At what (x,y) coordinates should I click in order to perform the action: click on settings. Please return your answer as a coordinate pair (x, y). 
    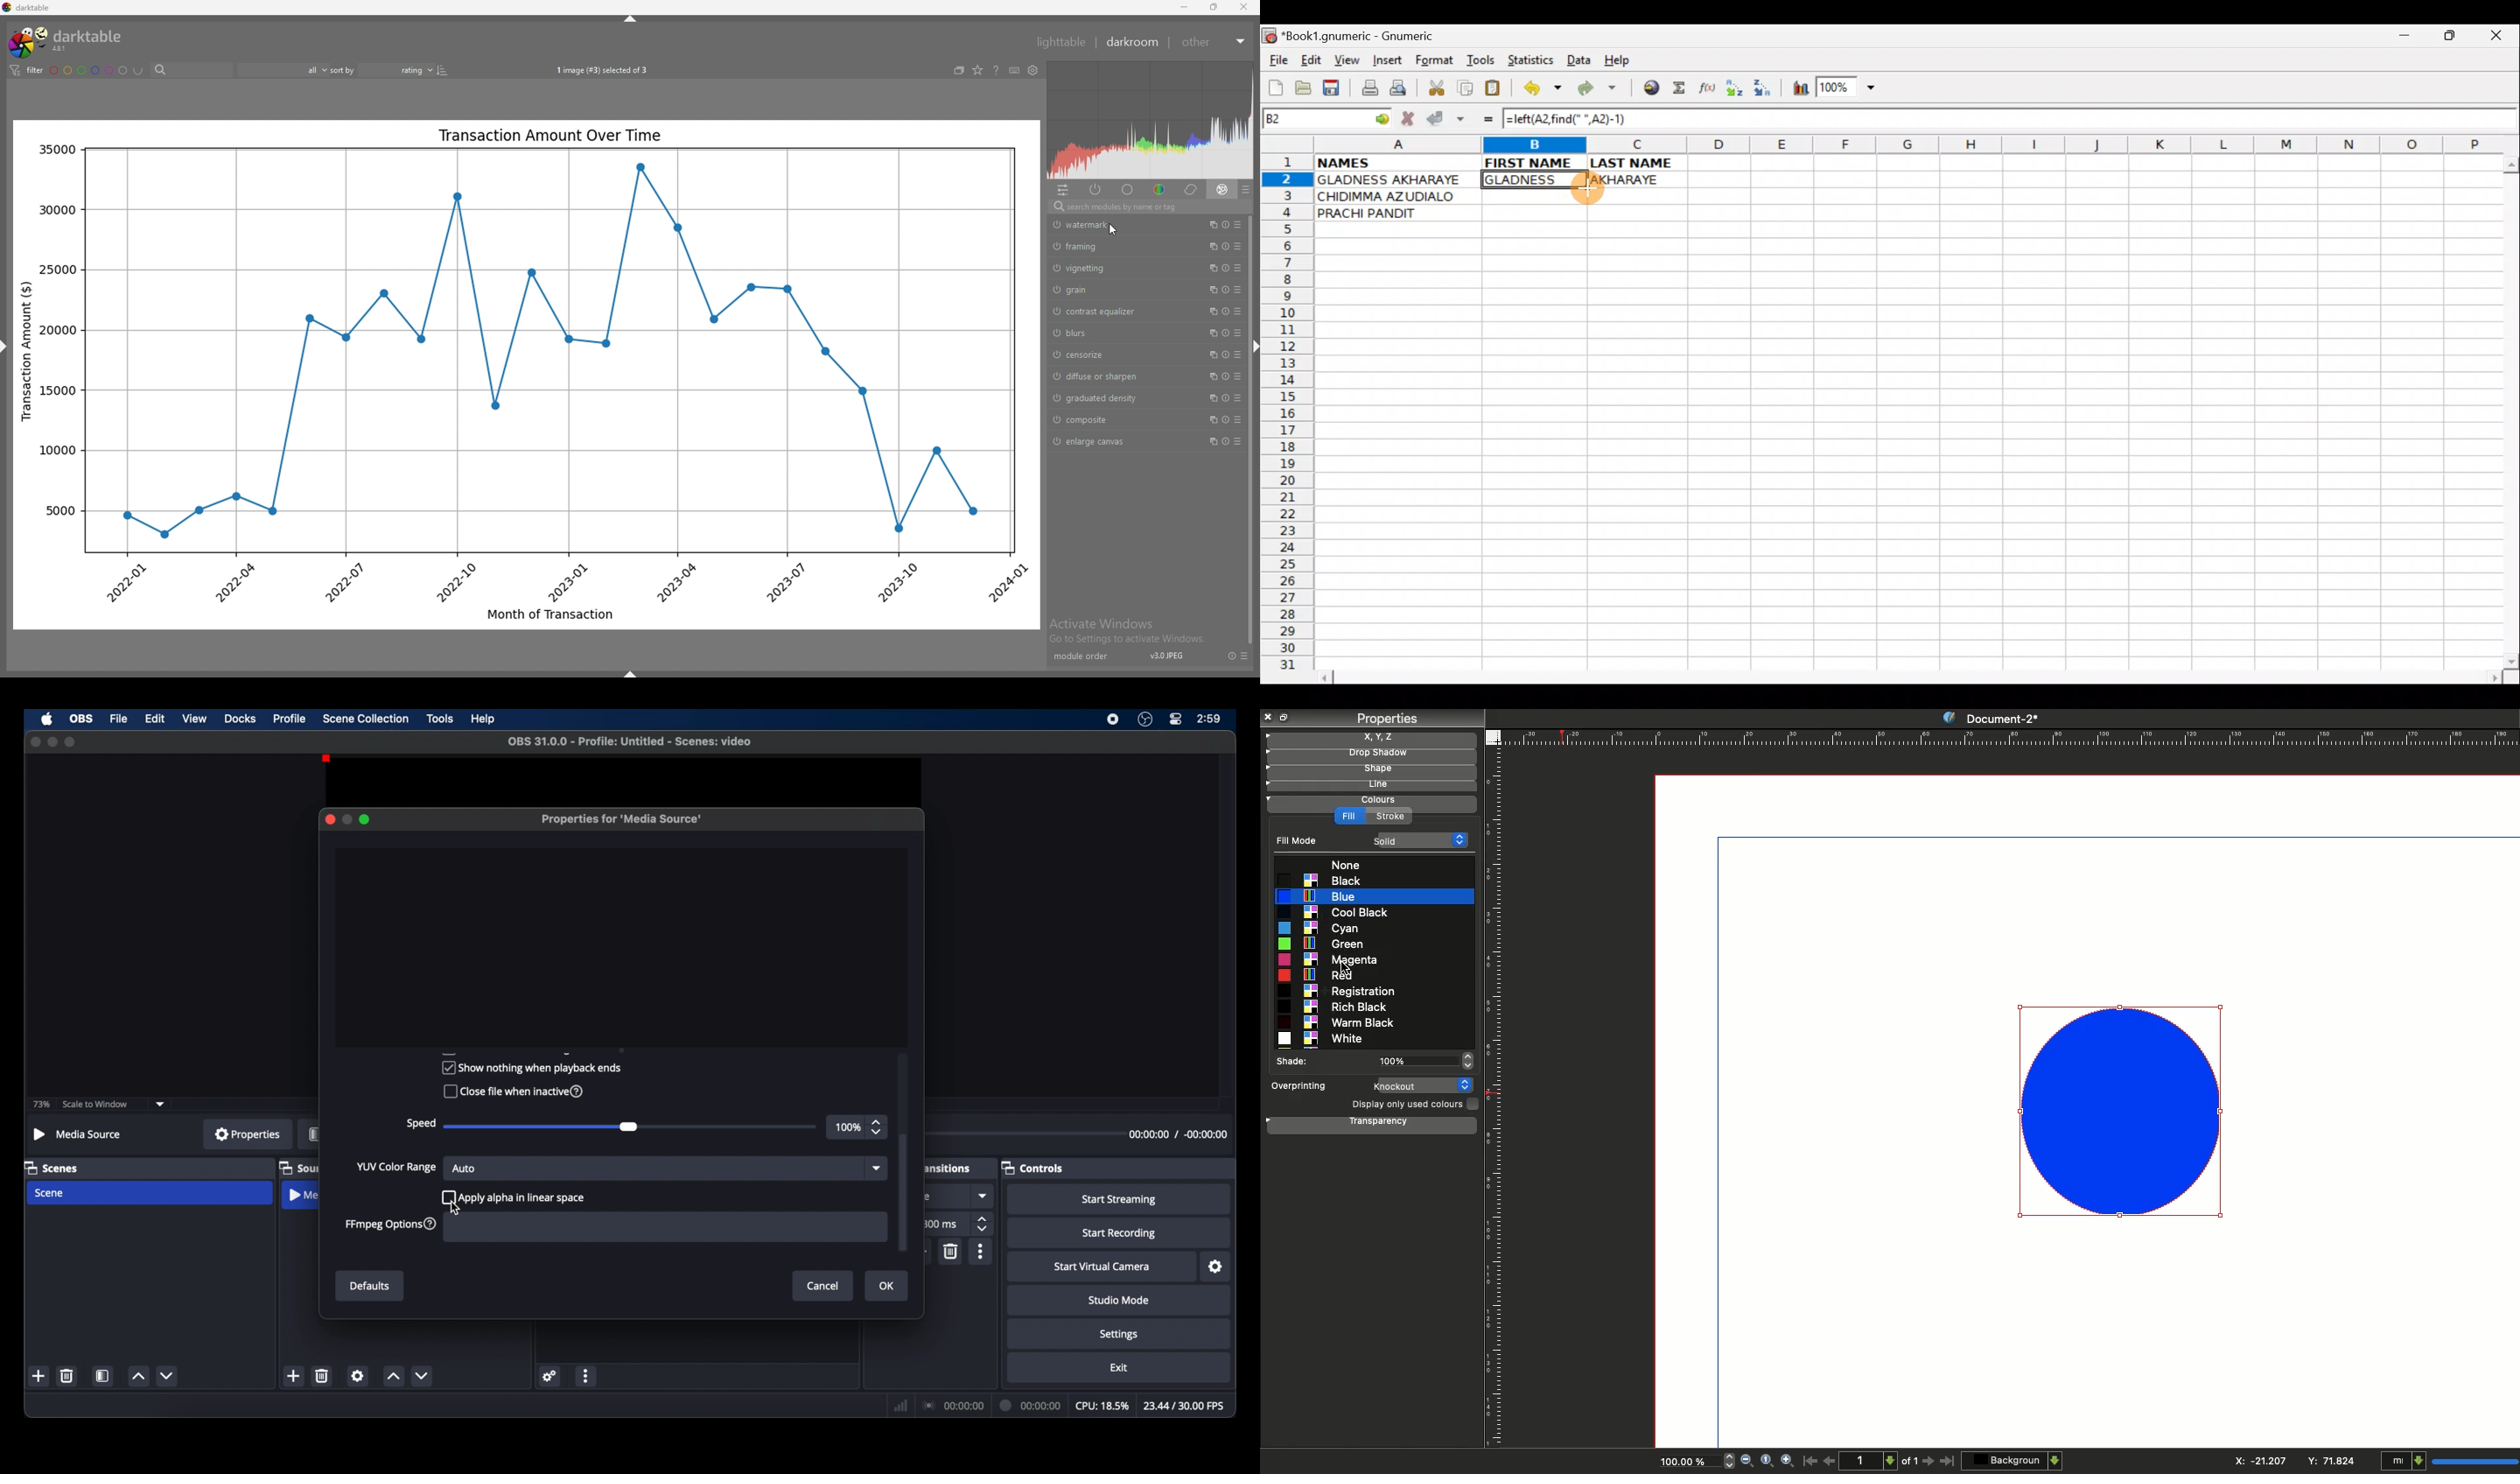
    Looking at the image, I should click on (357, 1375).